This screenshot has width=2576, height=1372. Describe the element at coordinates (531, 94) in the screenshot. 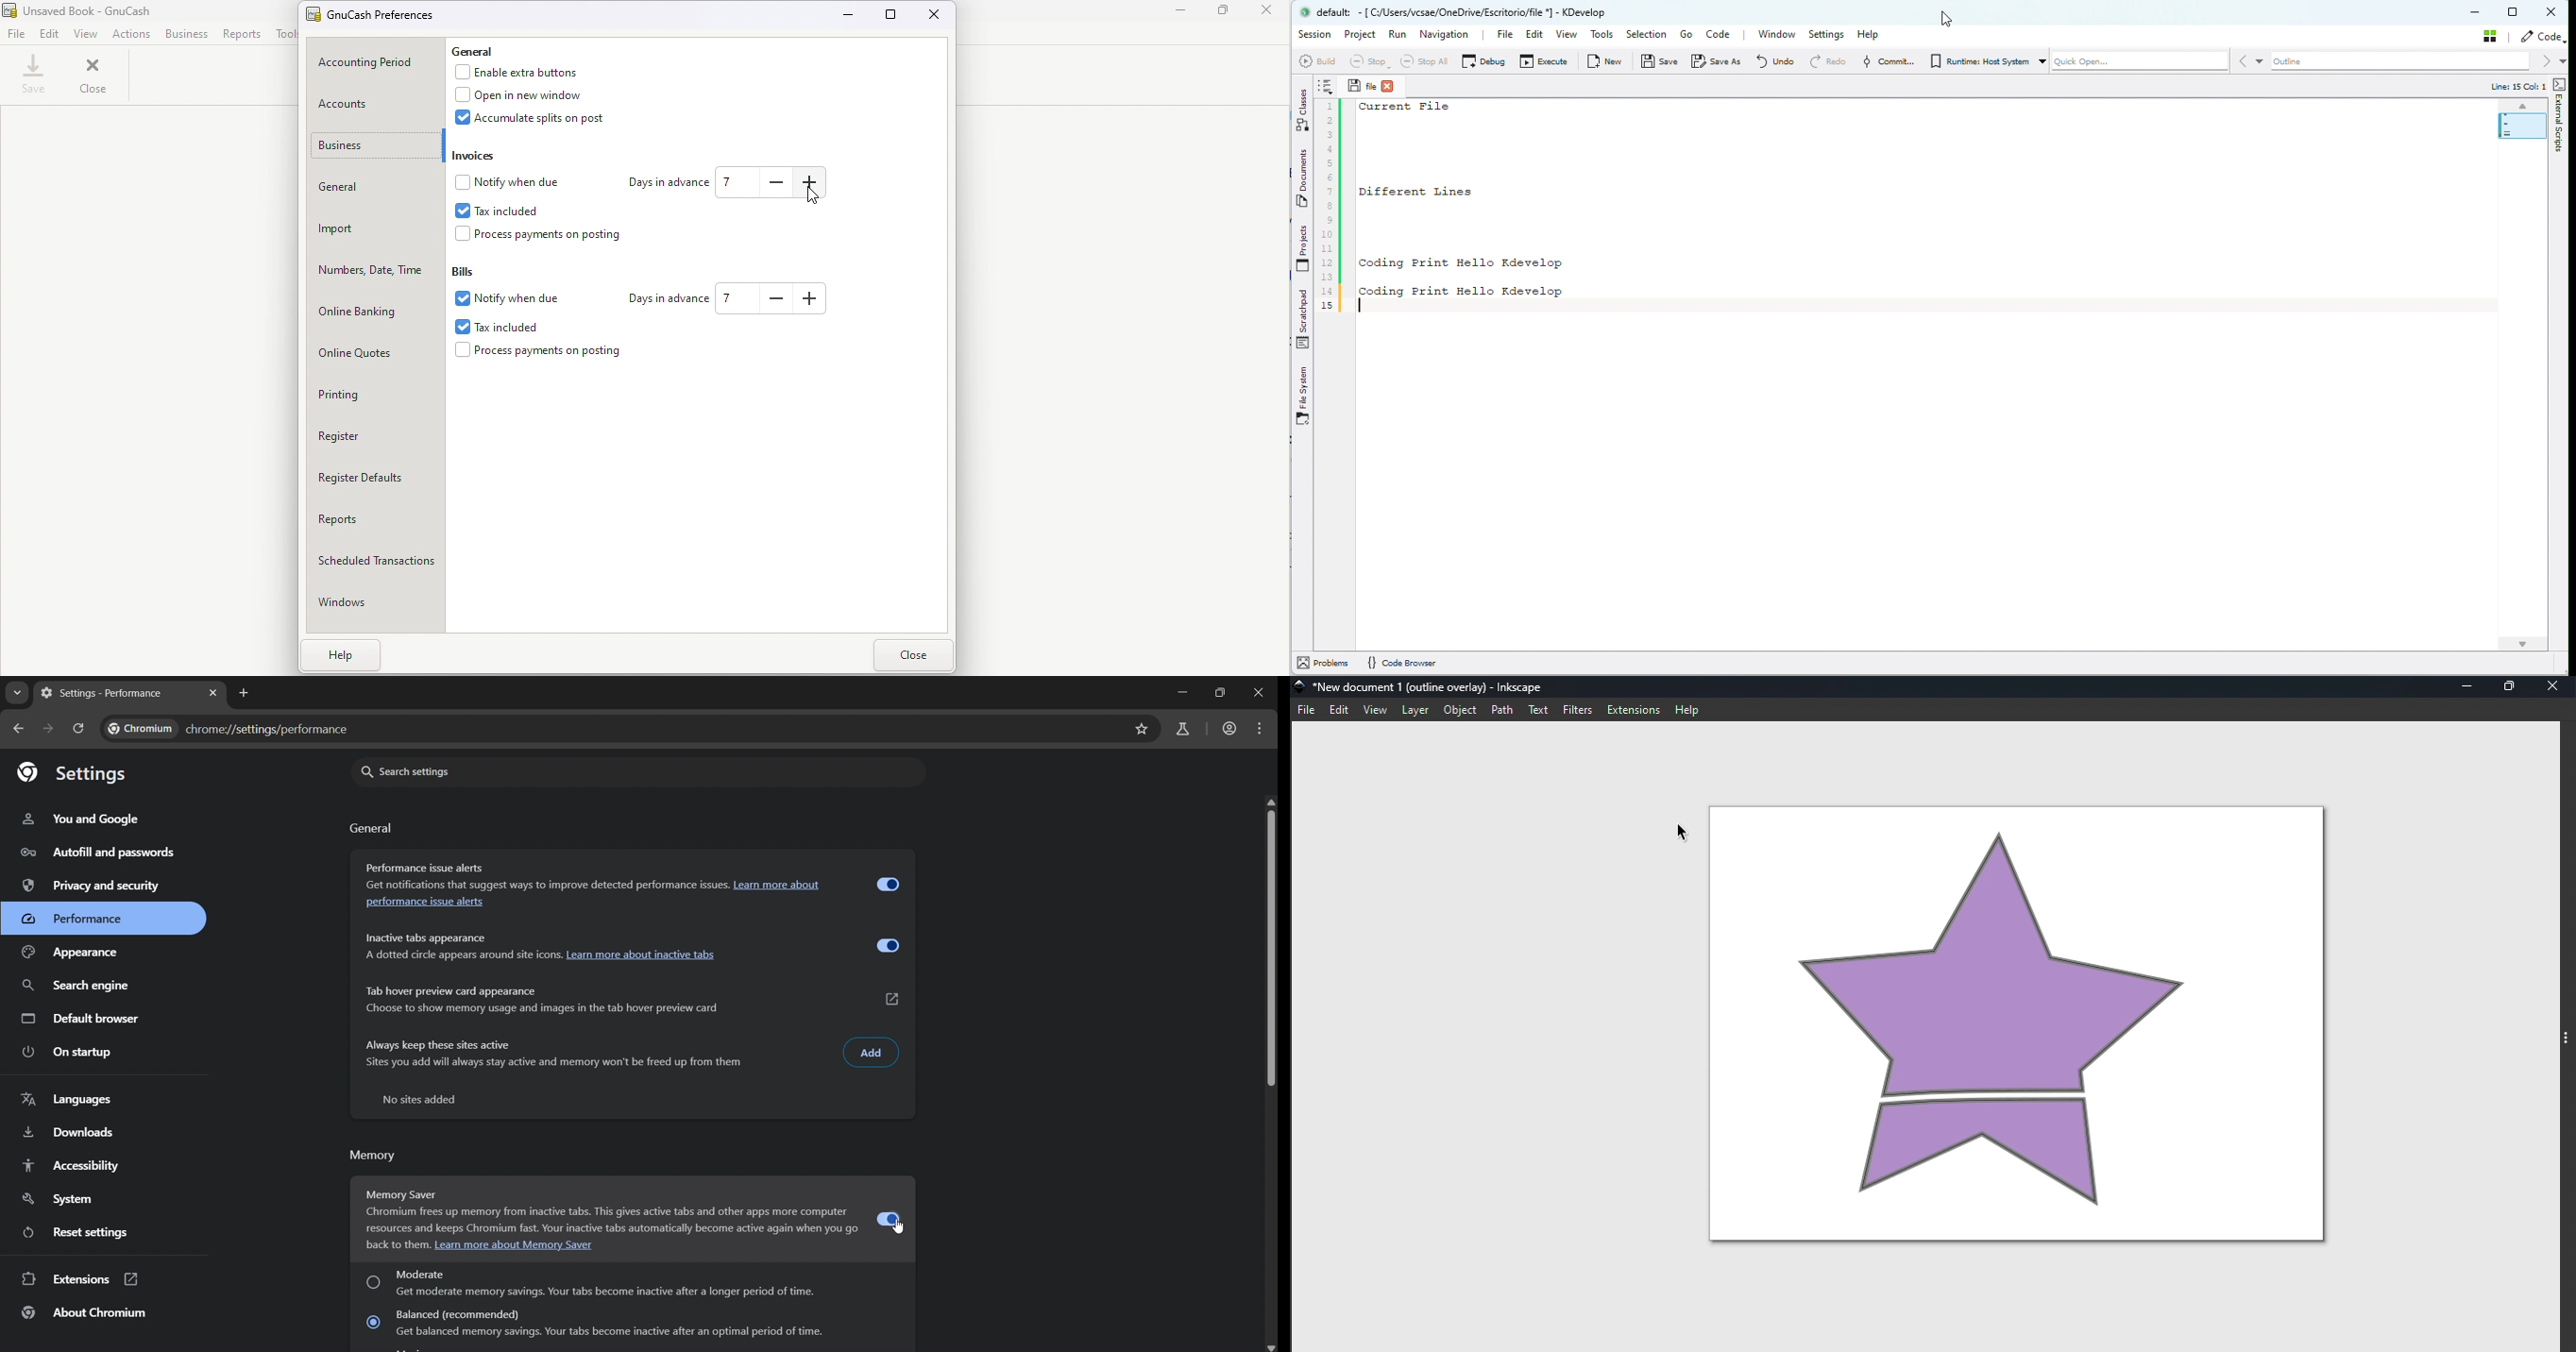

I see `Open in new window` at that location.